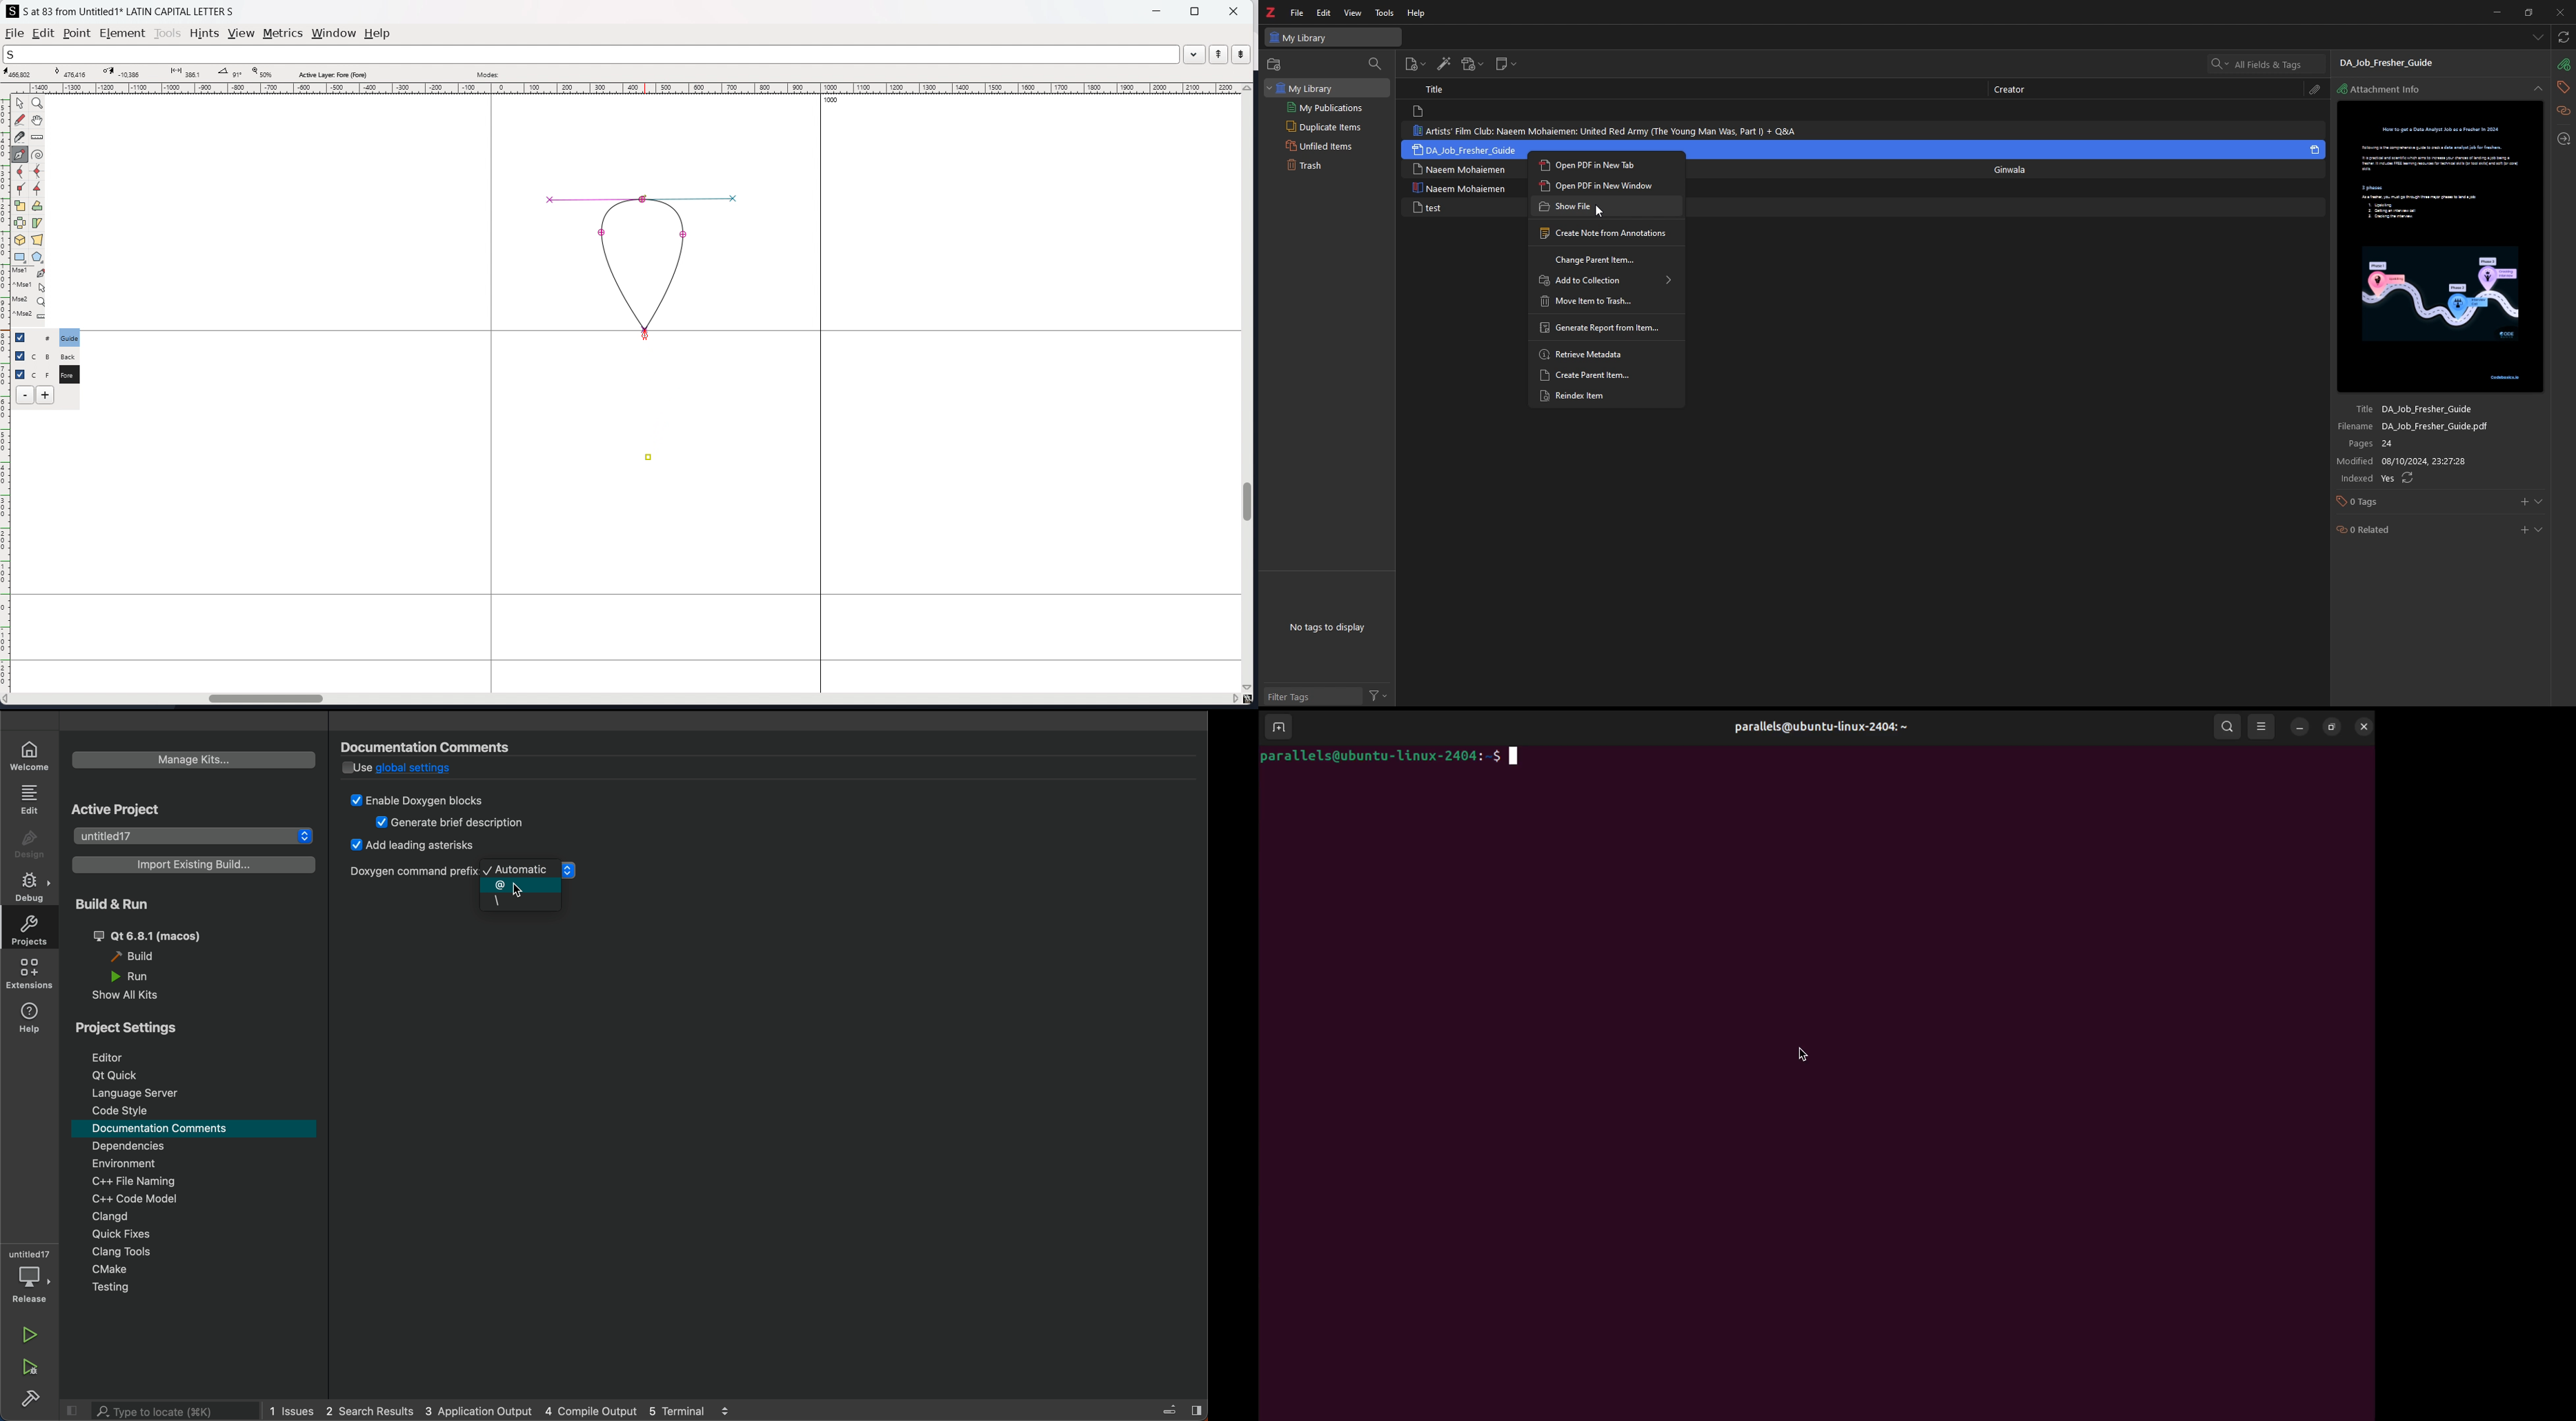  Describe the element at coordinates (1274, 65) in the screenshot. I see `new collection` at that location.